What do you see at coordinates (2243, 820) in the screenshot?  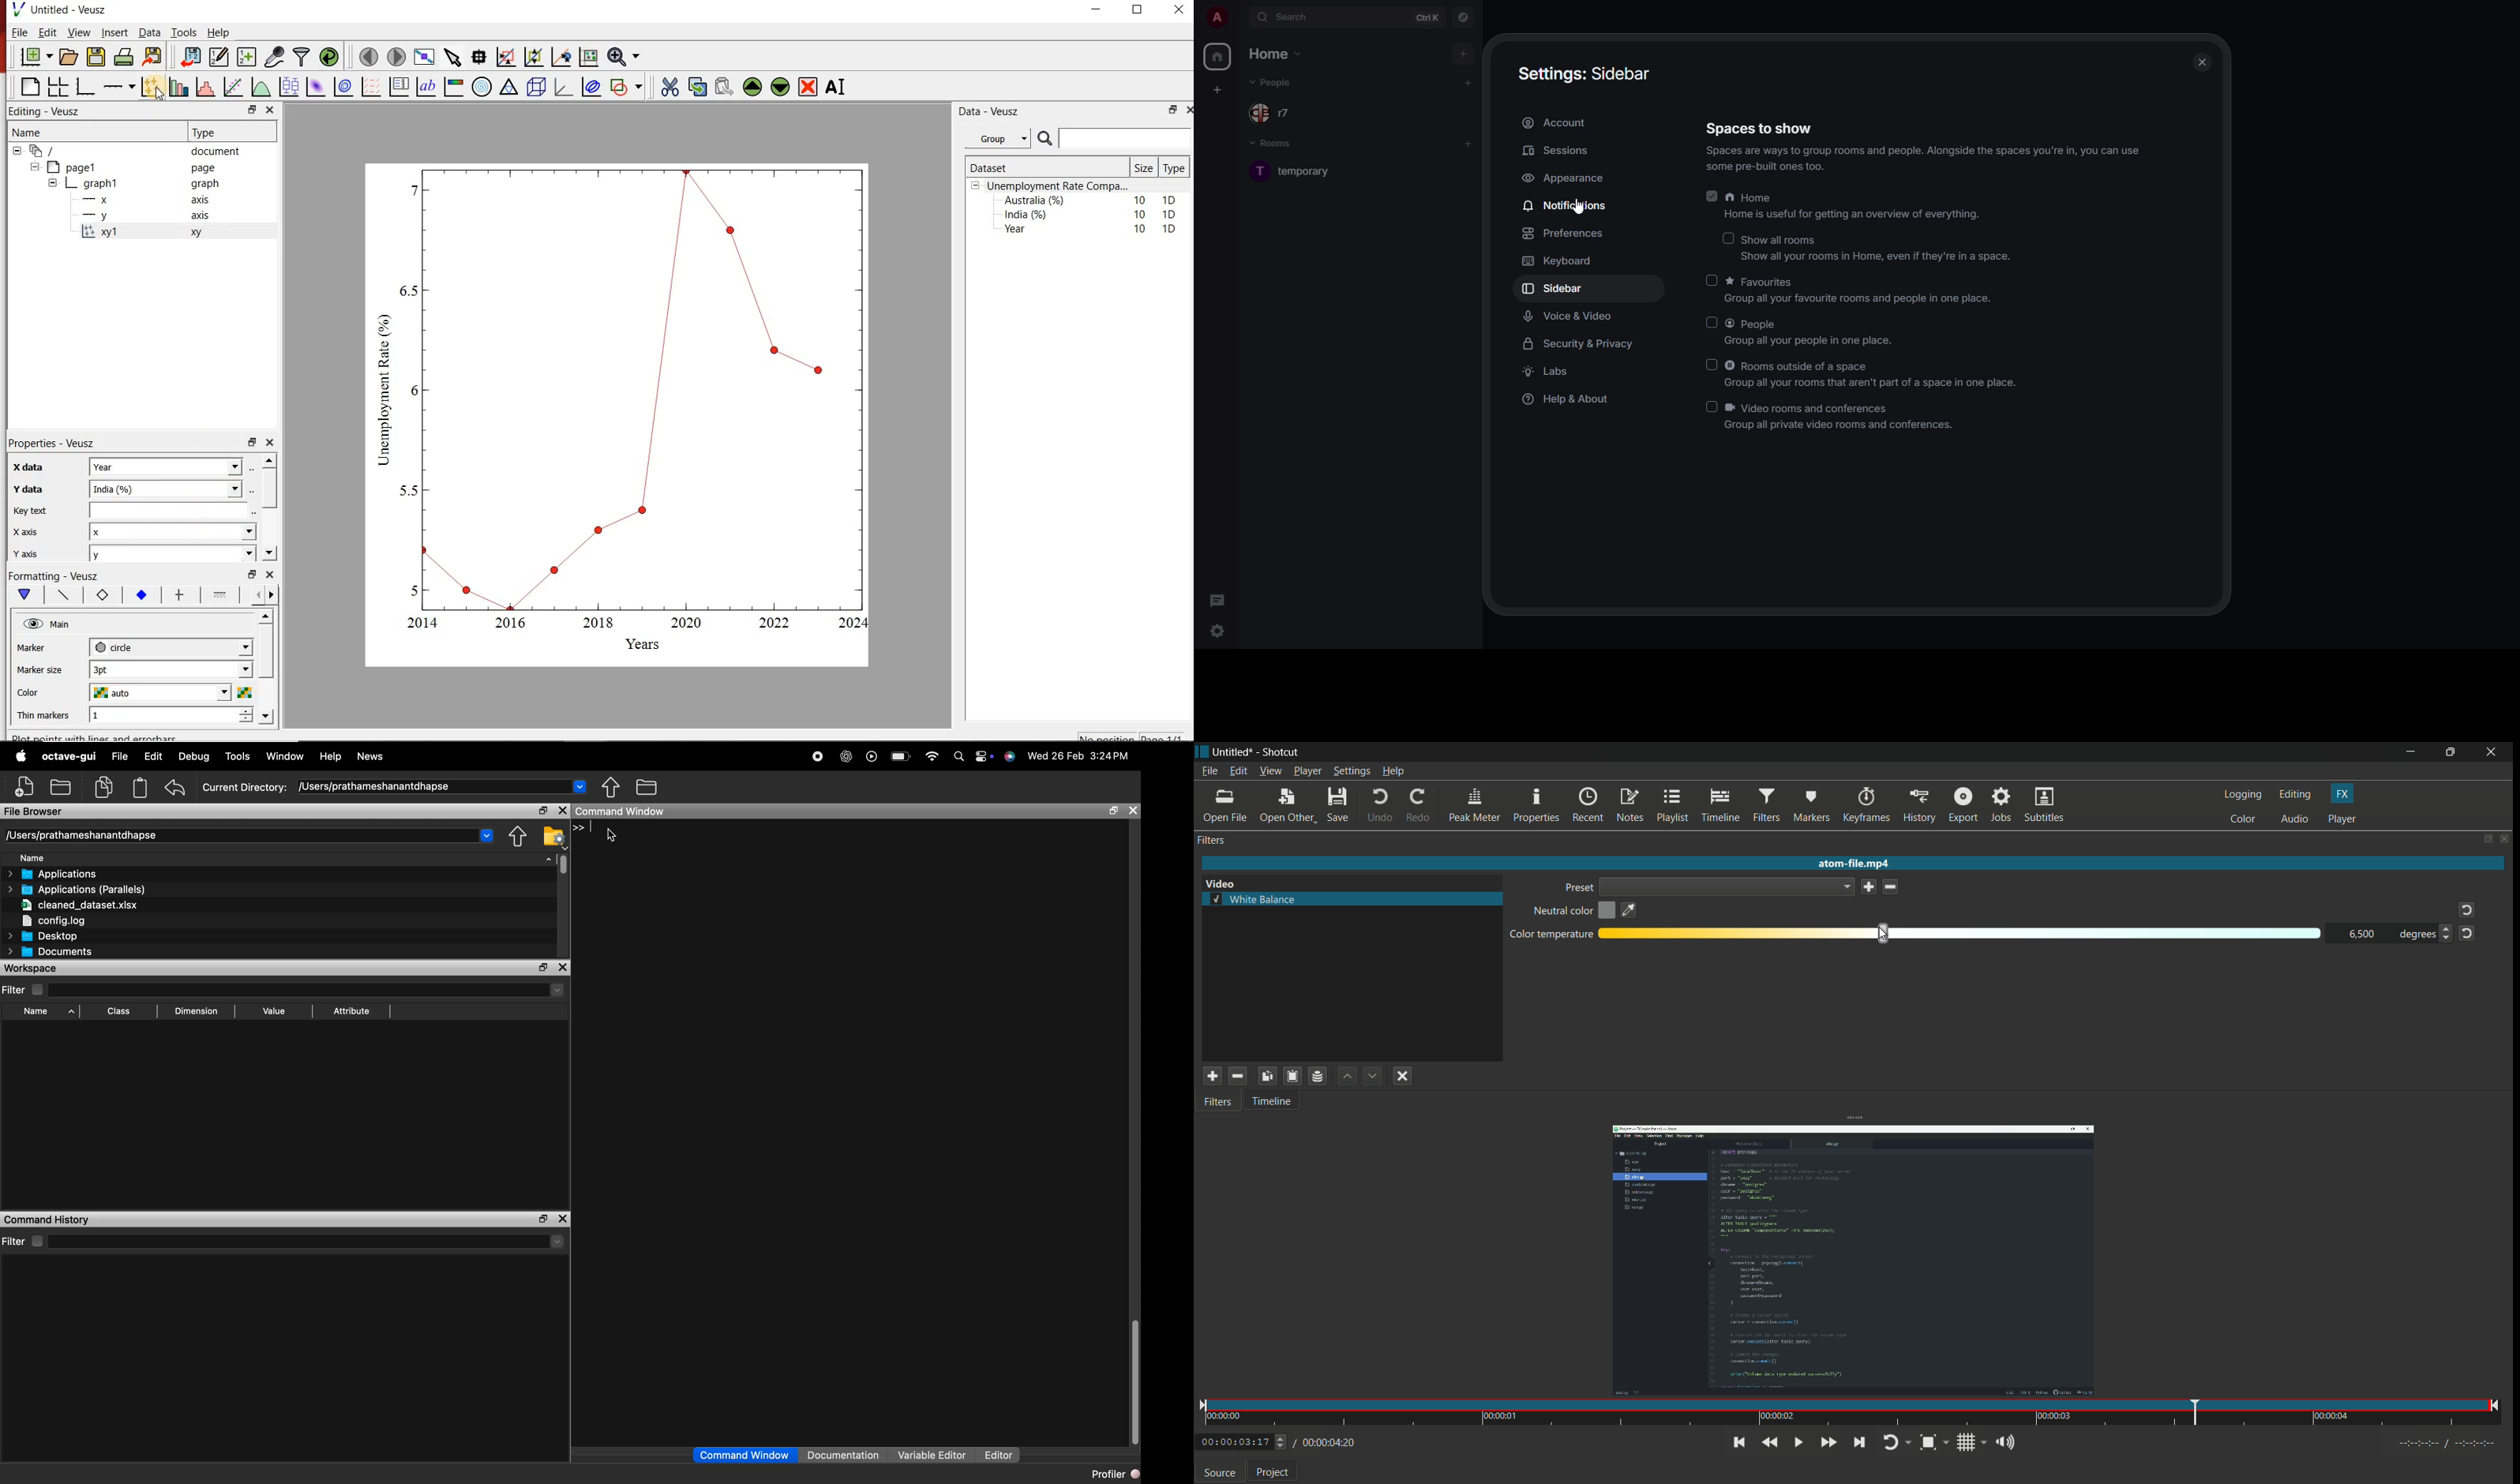 I see `color` at bounding box center [2243, 820].